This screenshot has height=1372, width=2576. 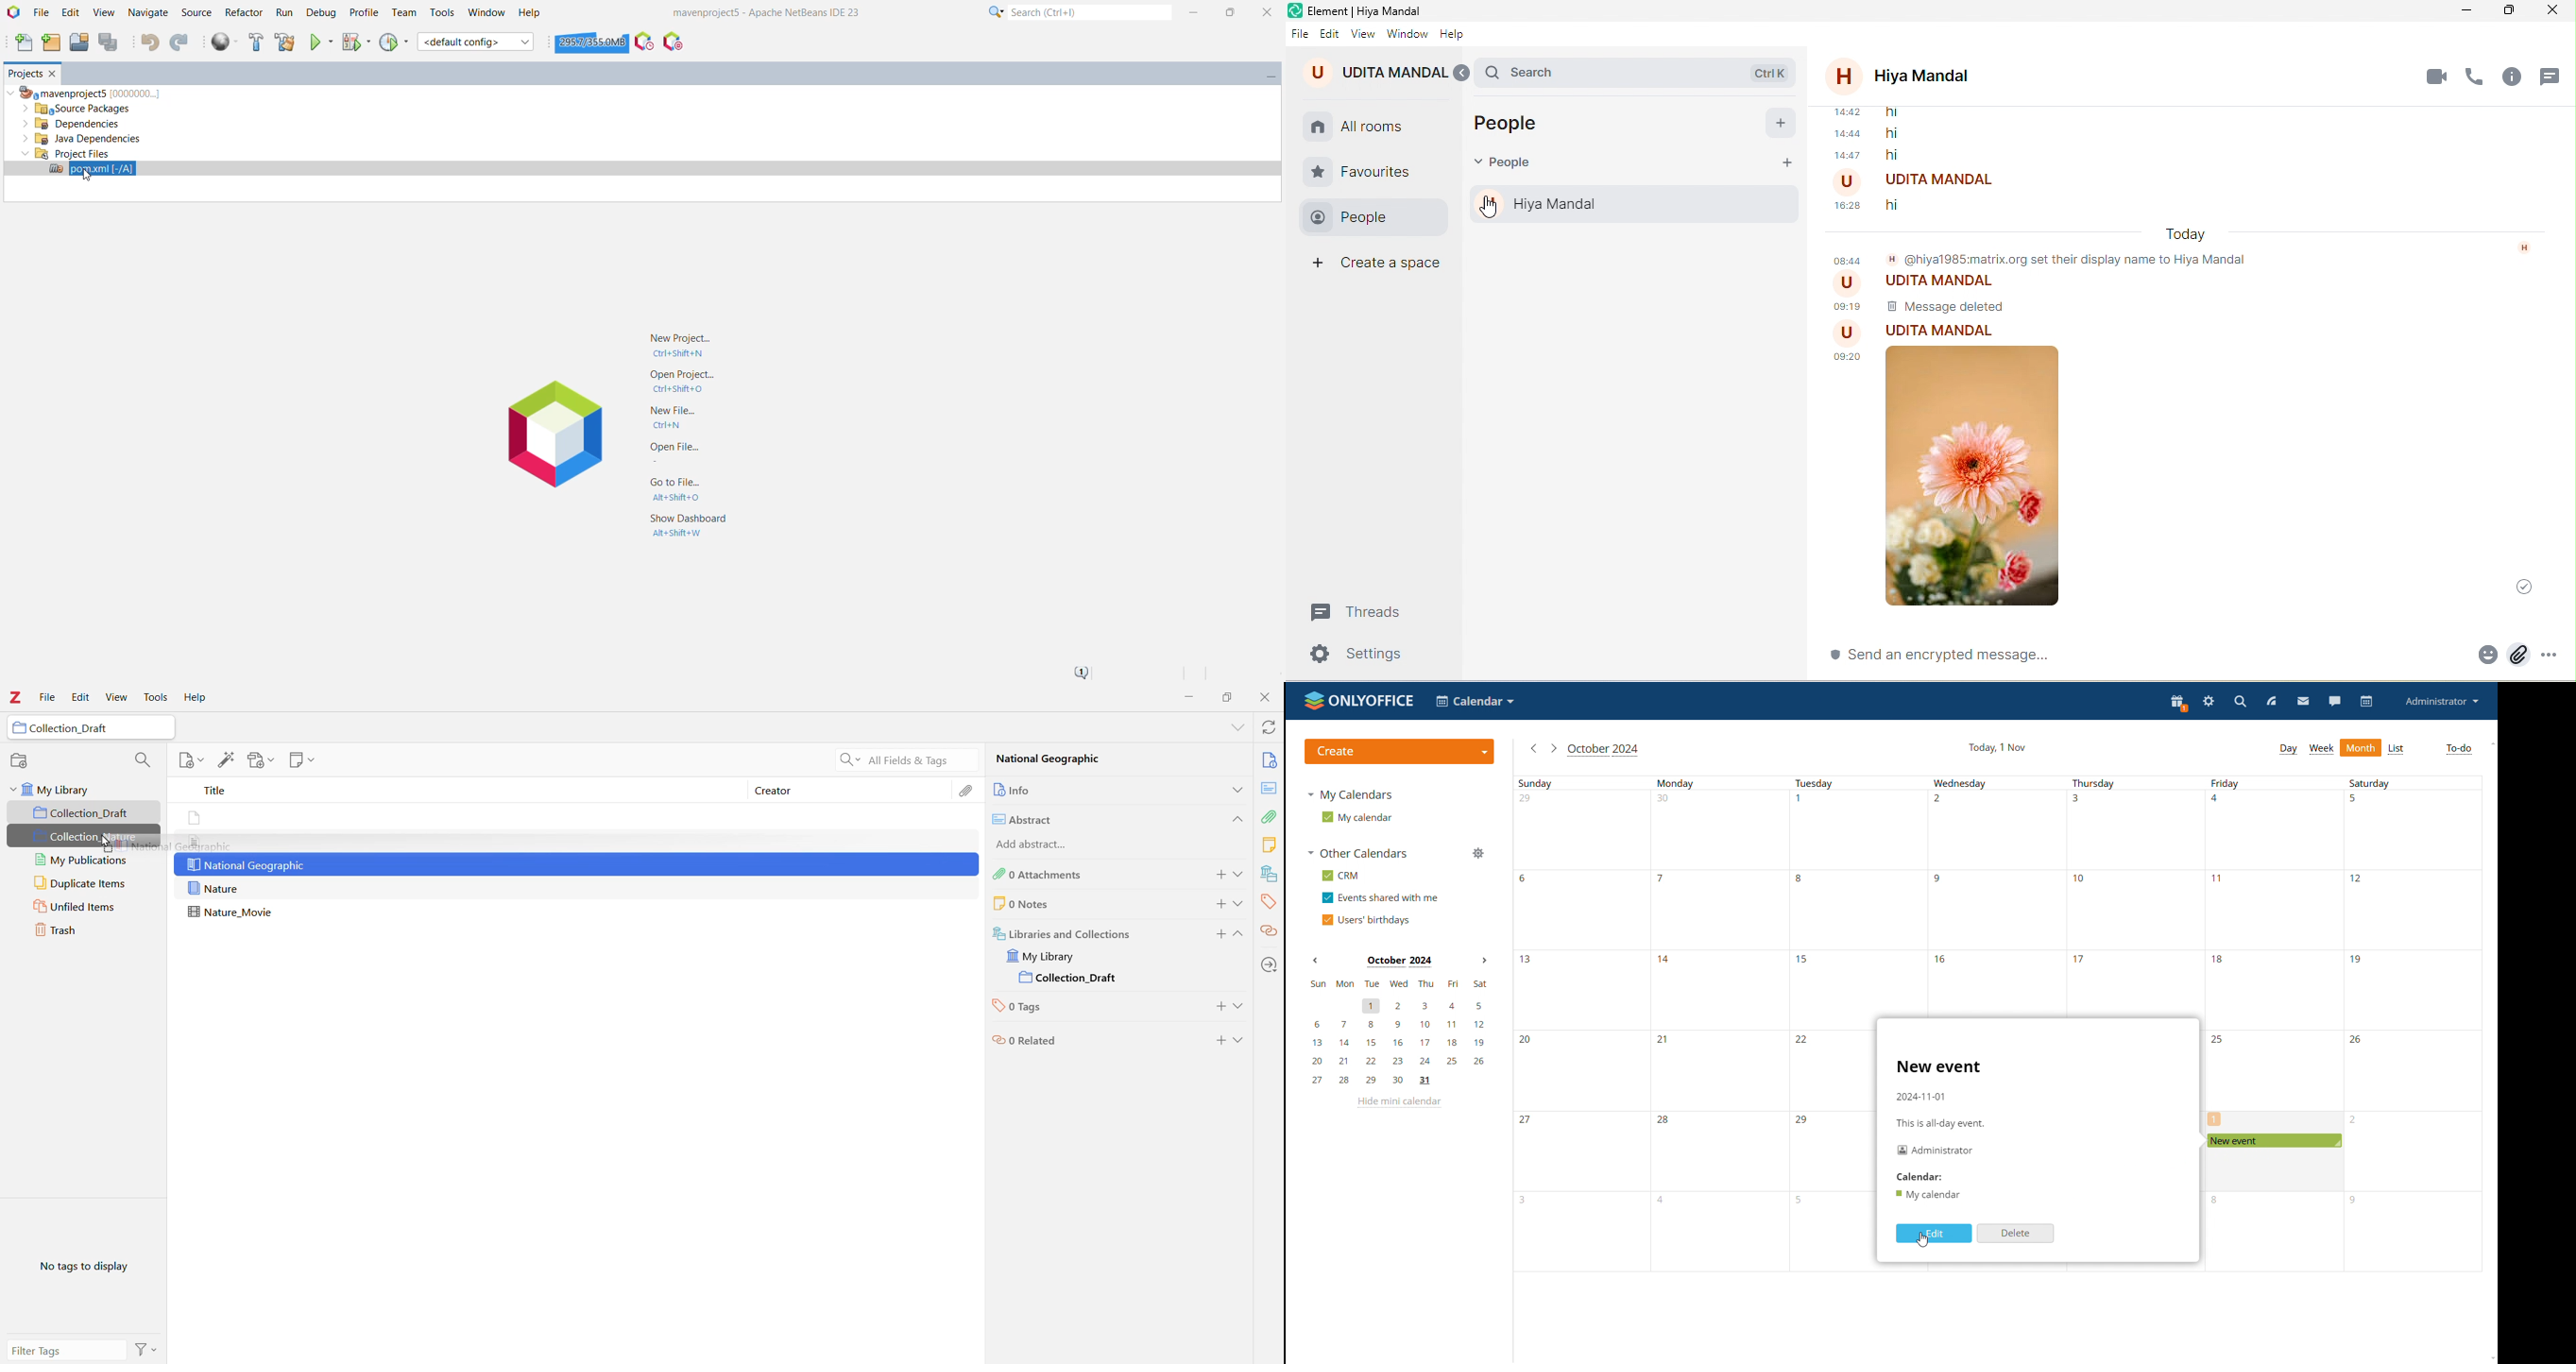 I want to click on National Geographic, so click(x=246, y=865).